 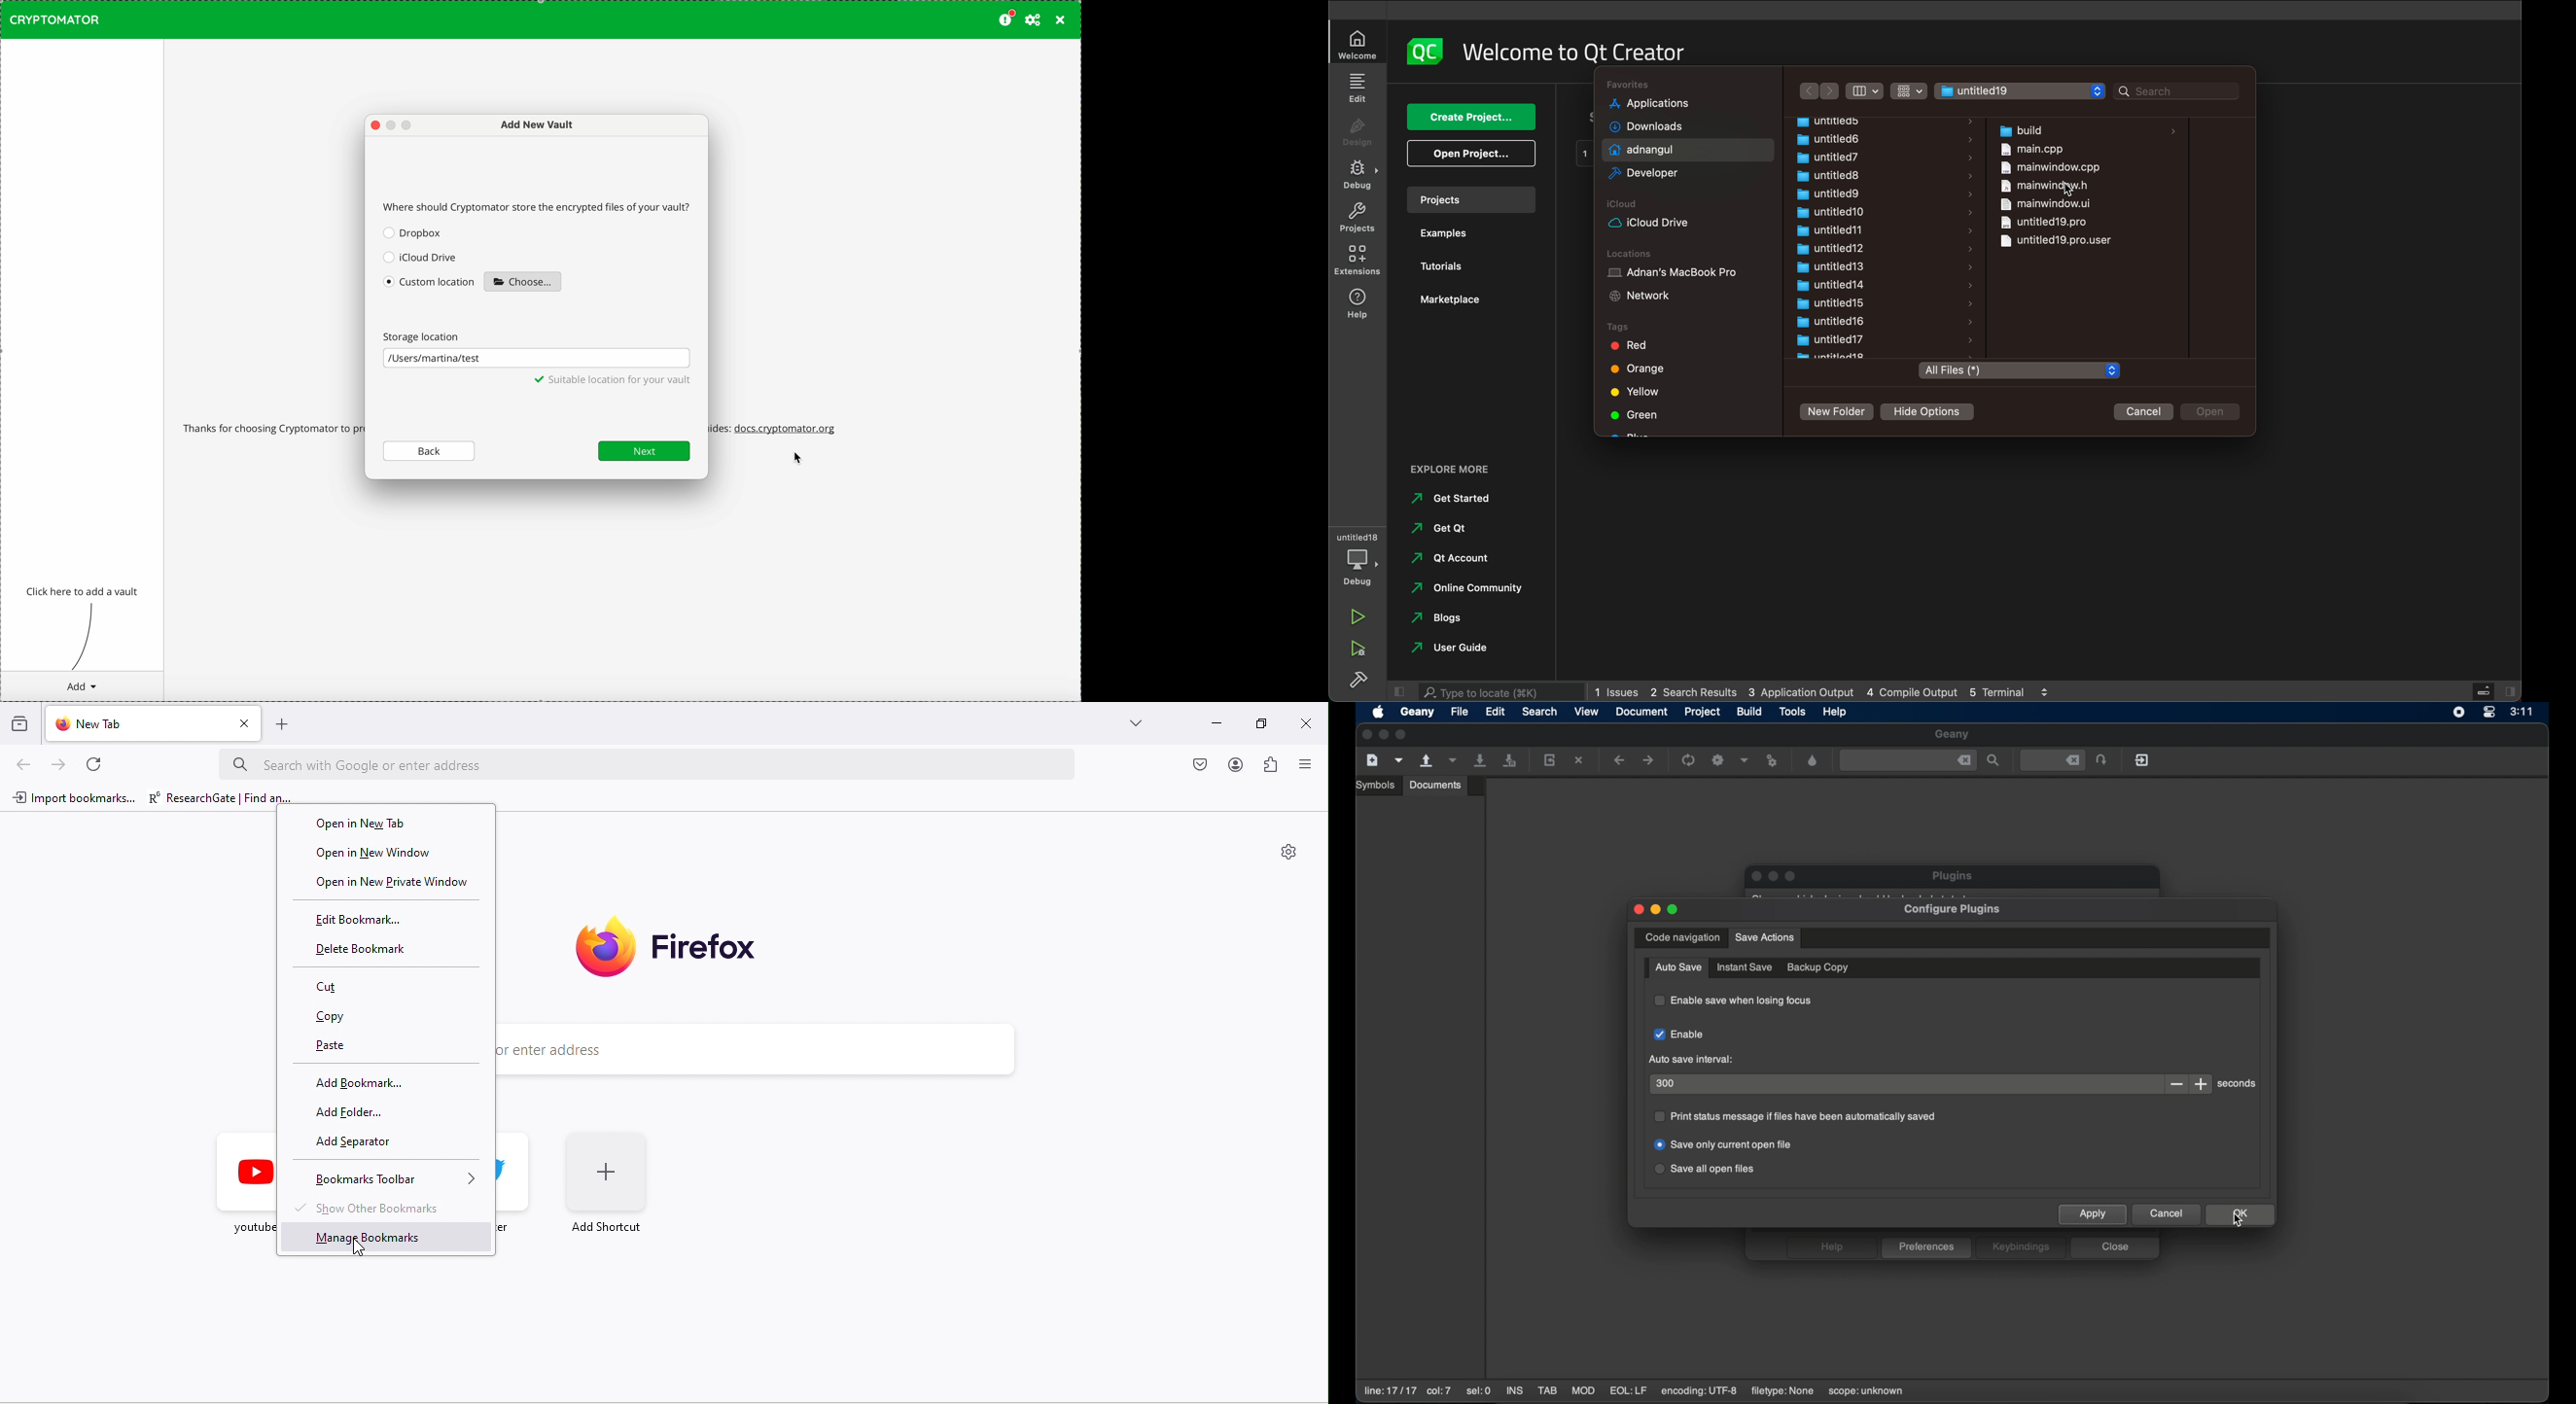 What do you see at coordinates (2020, 91) in the screenshot?
I see `file select` at bounding box center [2020, 91].